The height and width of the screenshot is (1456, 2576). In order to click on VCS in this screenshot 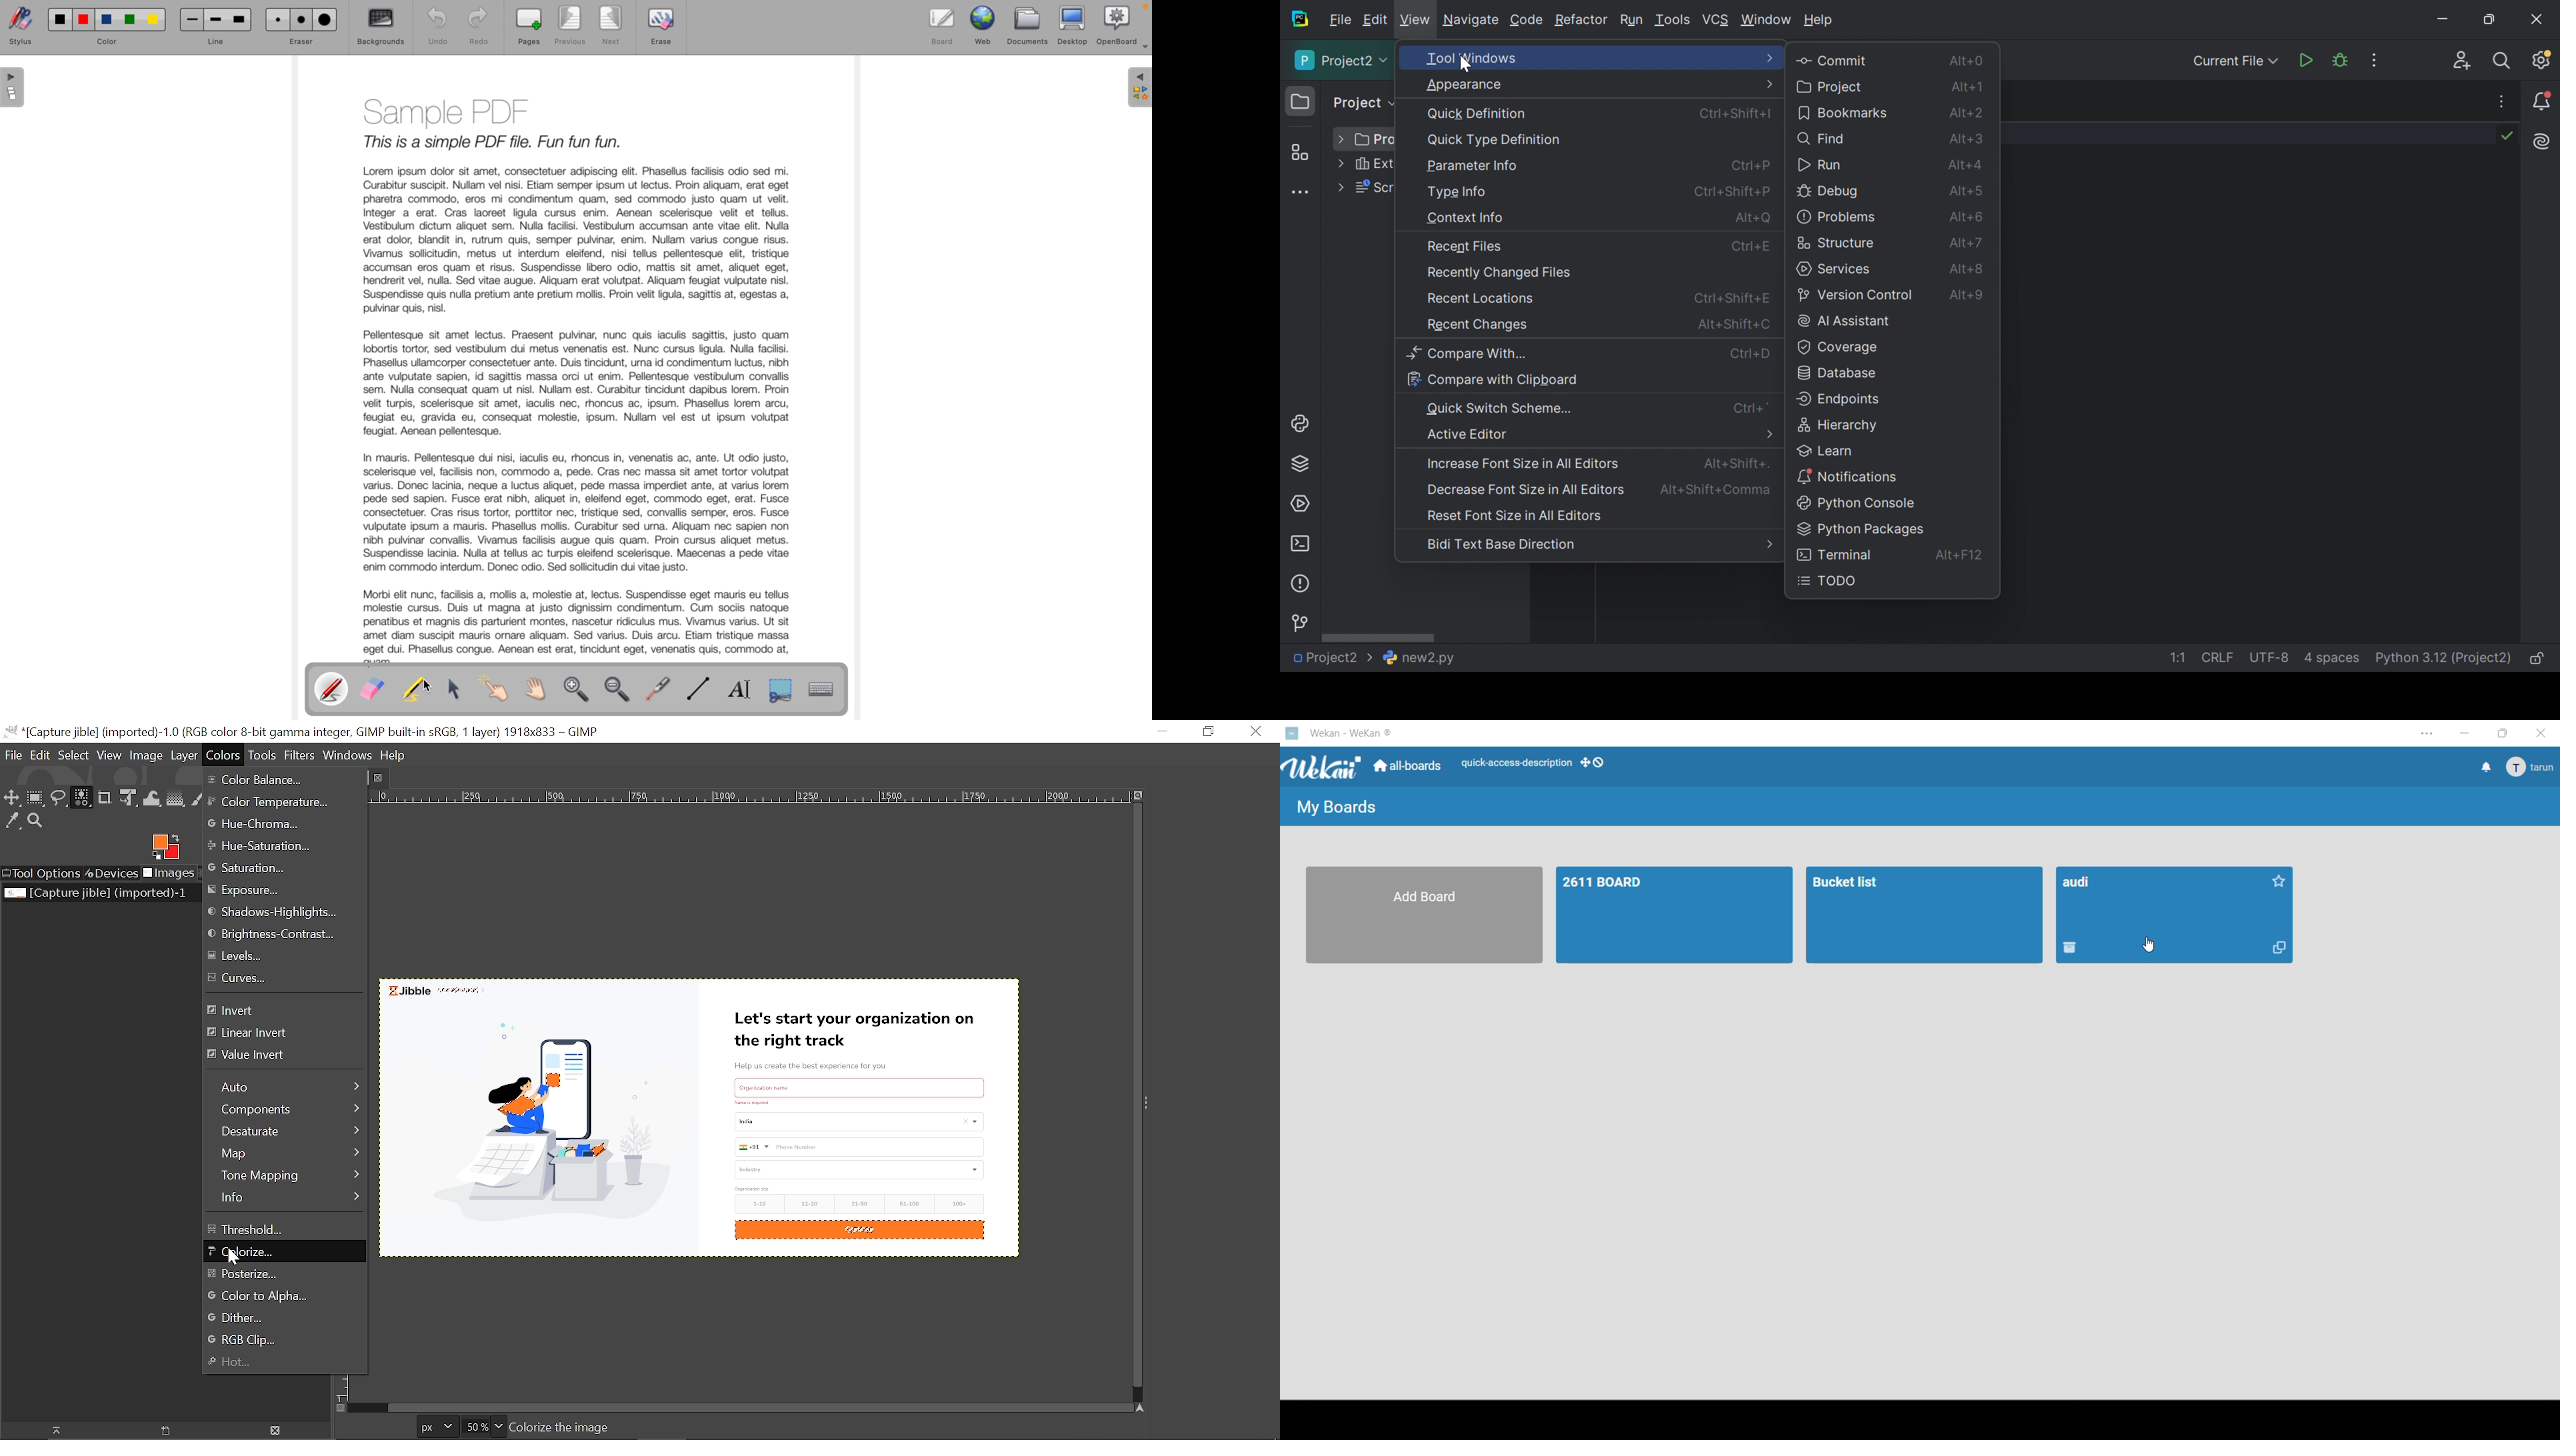, I will do `click(1717, 18)`.